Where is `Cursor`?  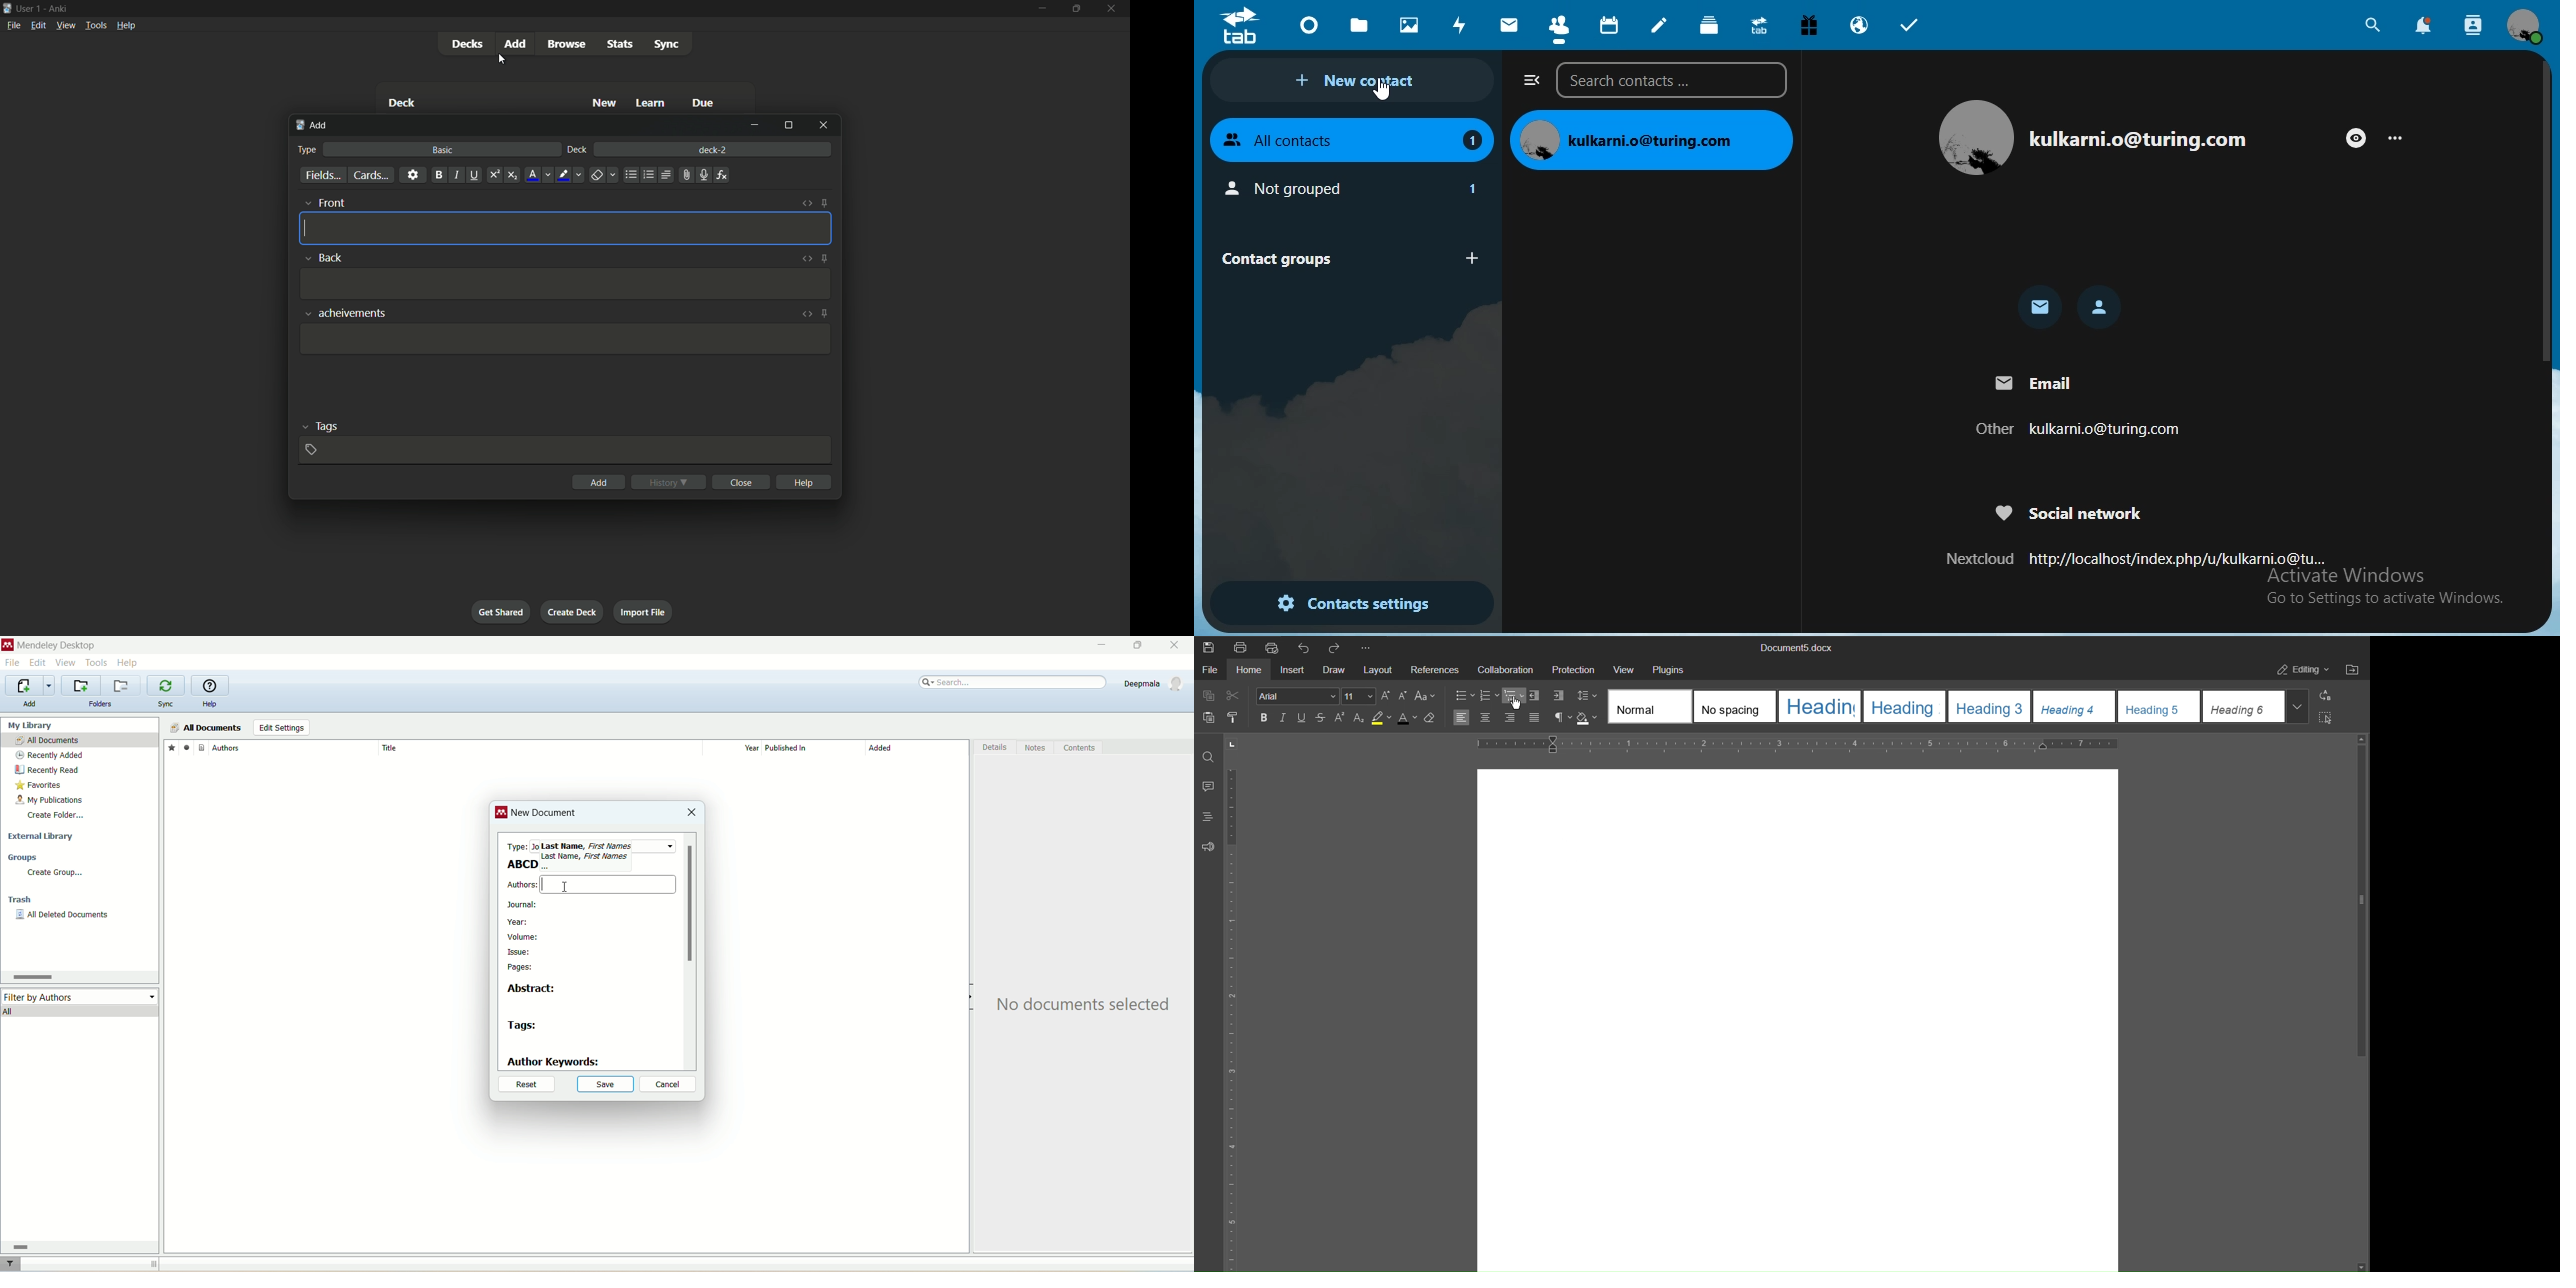 Cursor is located at coordinates (1515, 702).